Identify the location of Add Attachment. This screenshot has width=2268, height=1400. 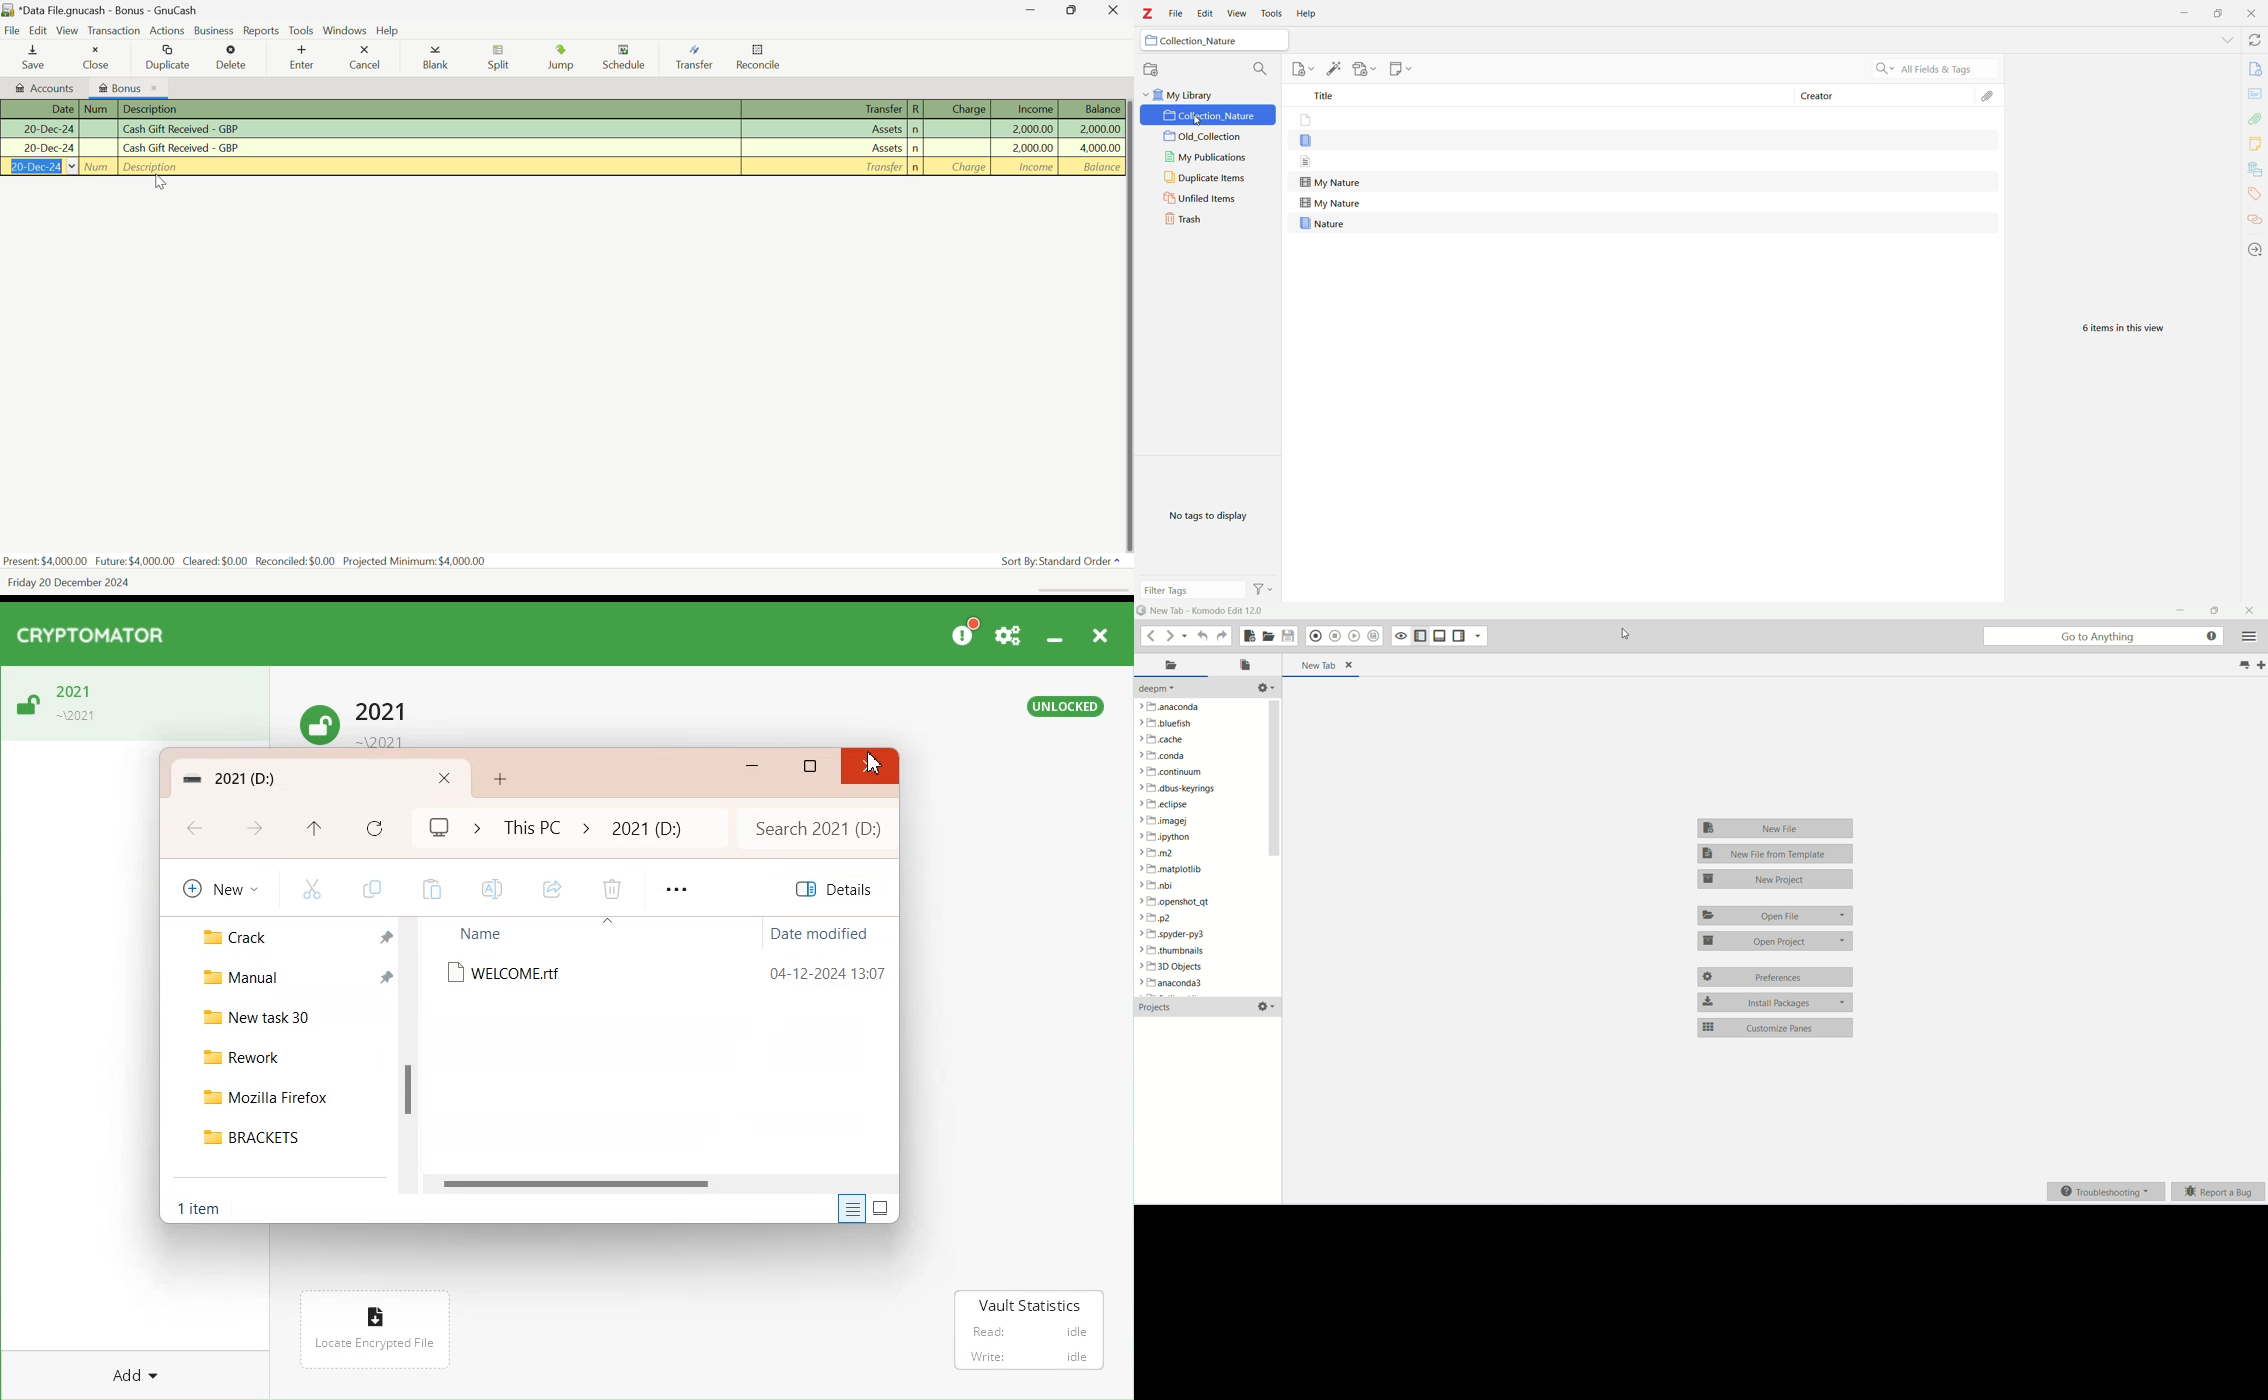
(1365, 70).